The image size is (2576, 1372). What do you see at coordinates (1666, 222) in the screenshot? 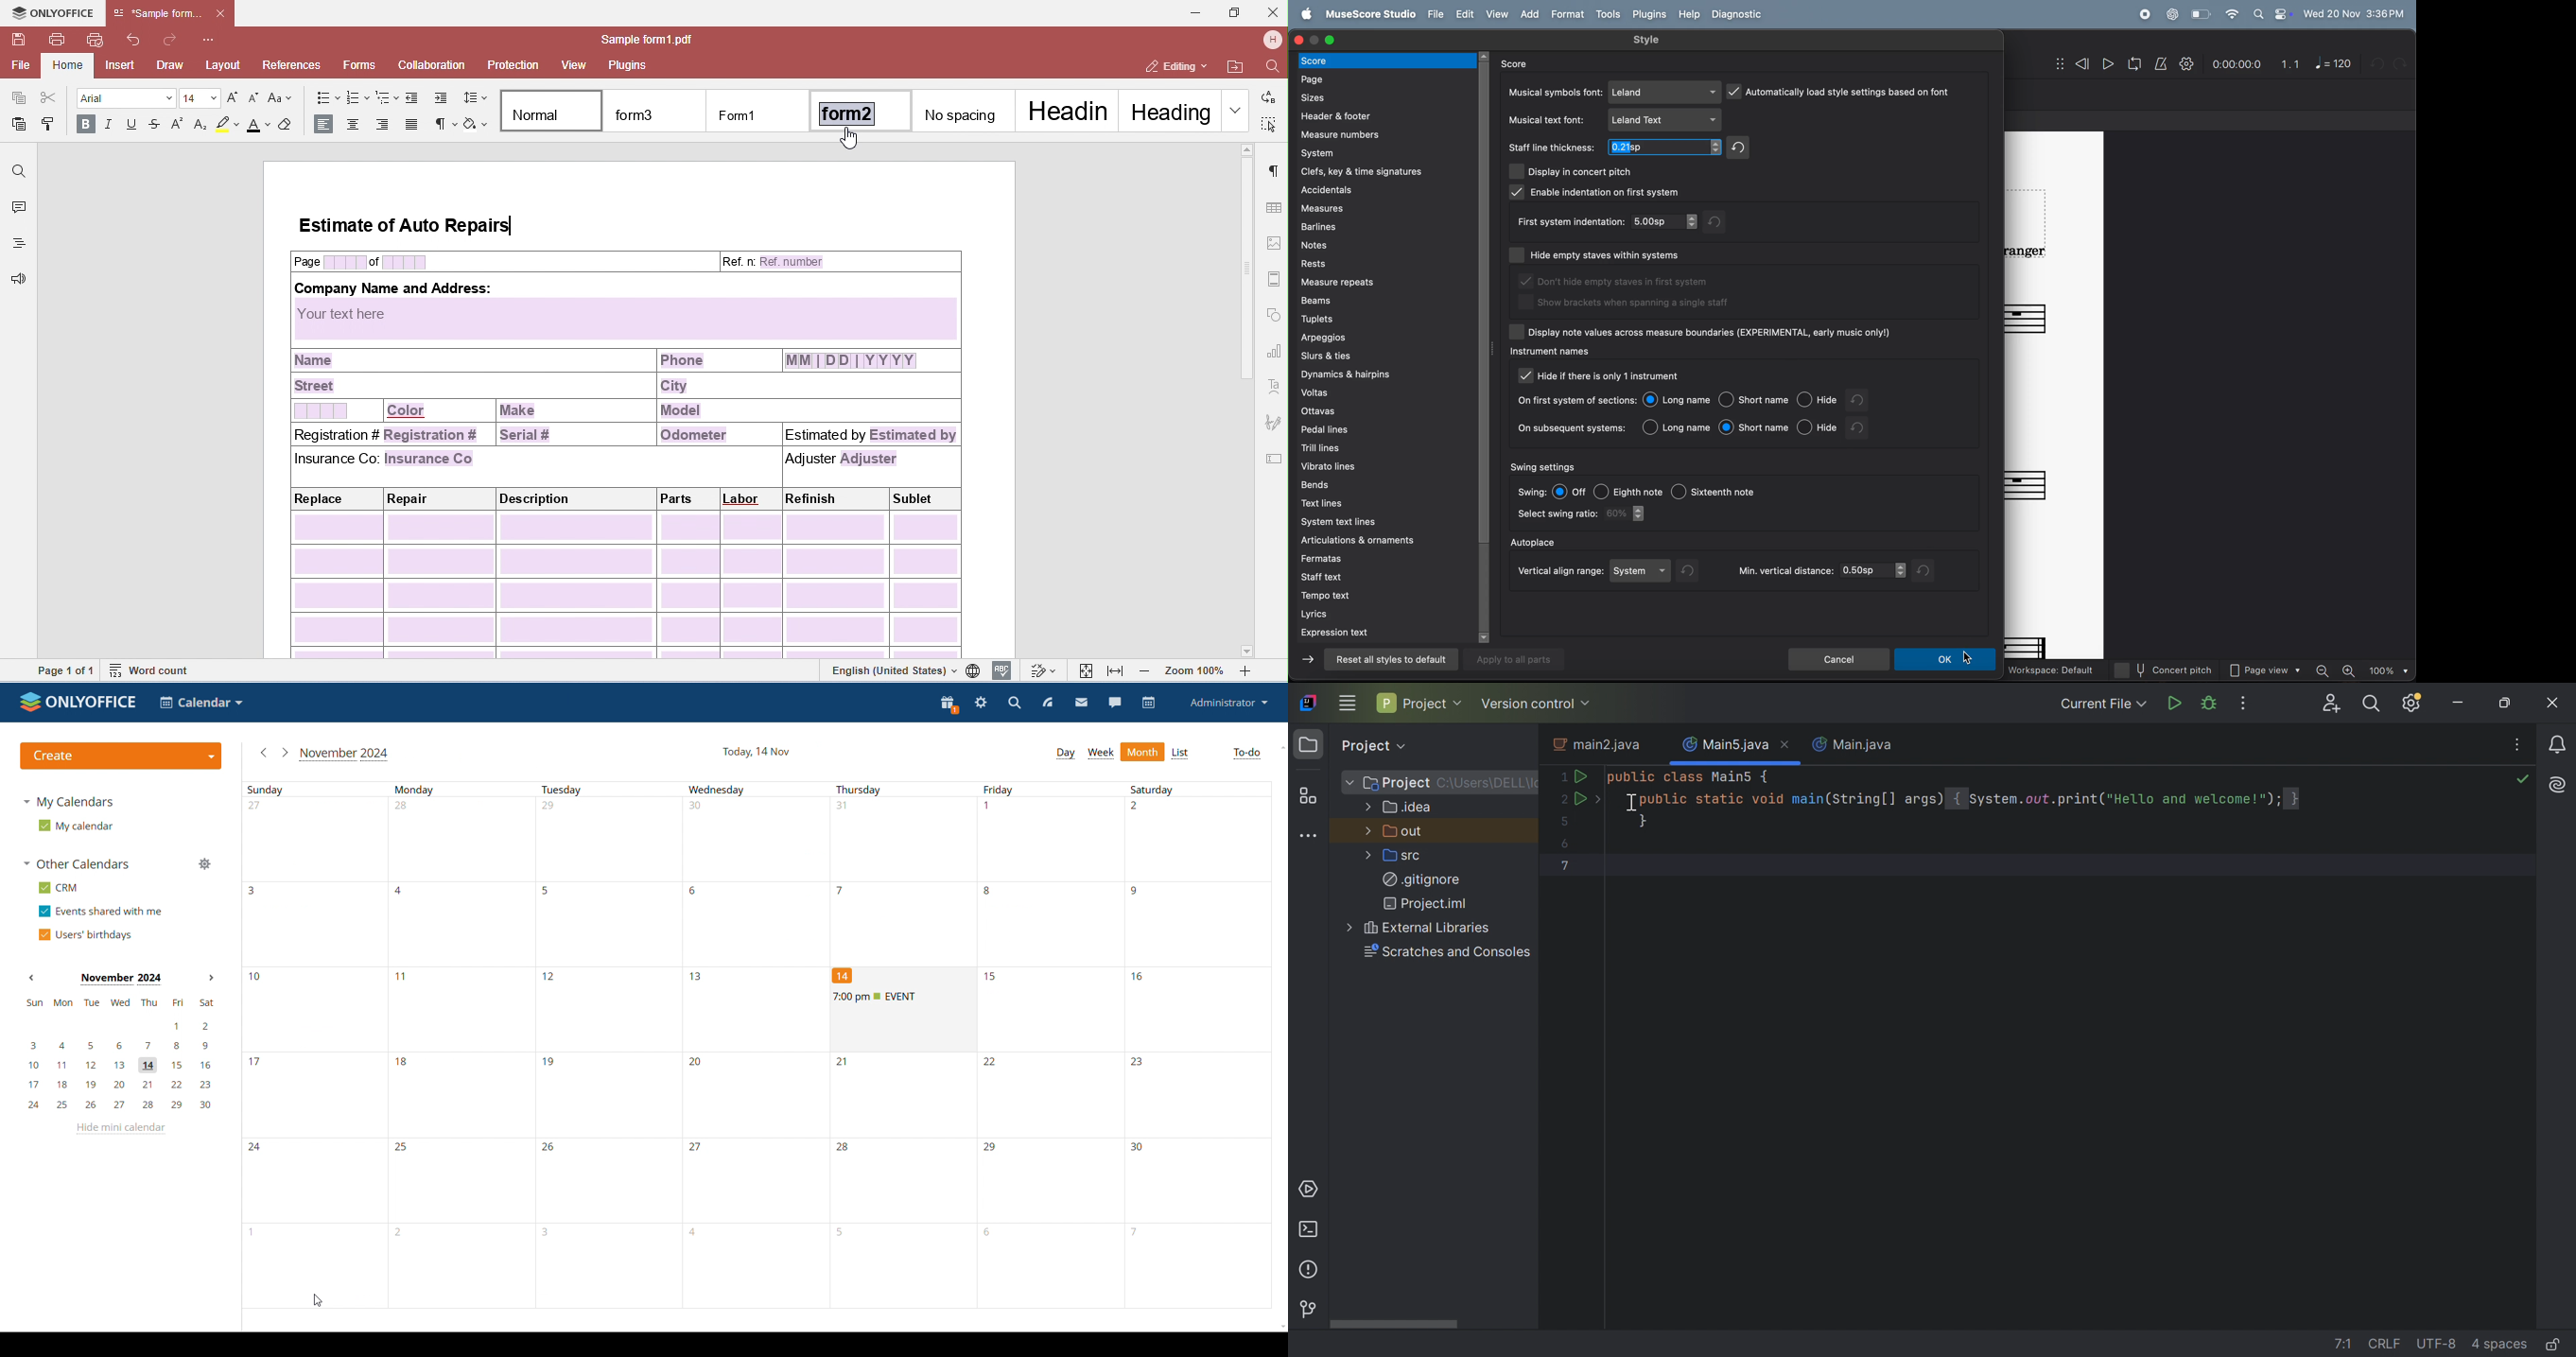
I see `5.00sp` at bounding box center [1666, 222].